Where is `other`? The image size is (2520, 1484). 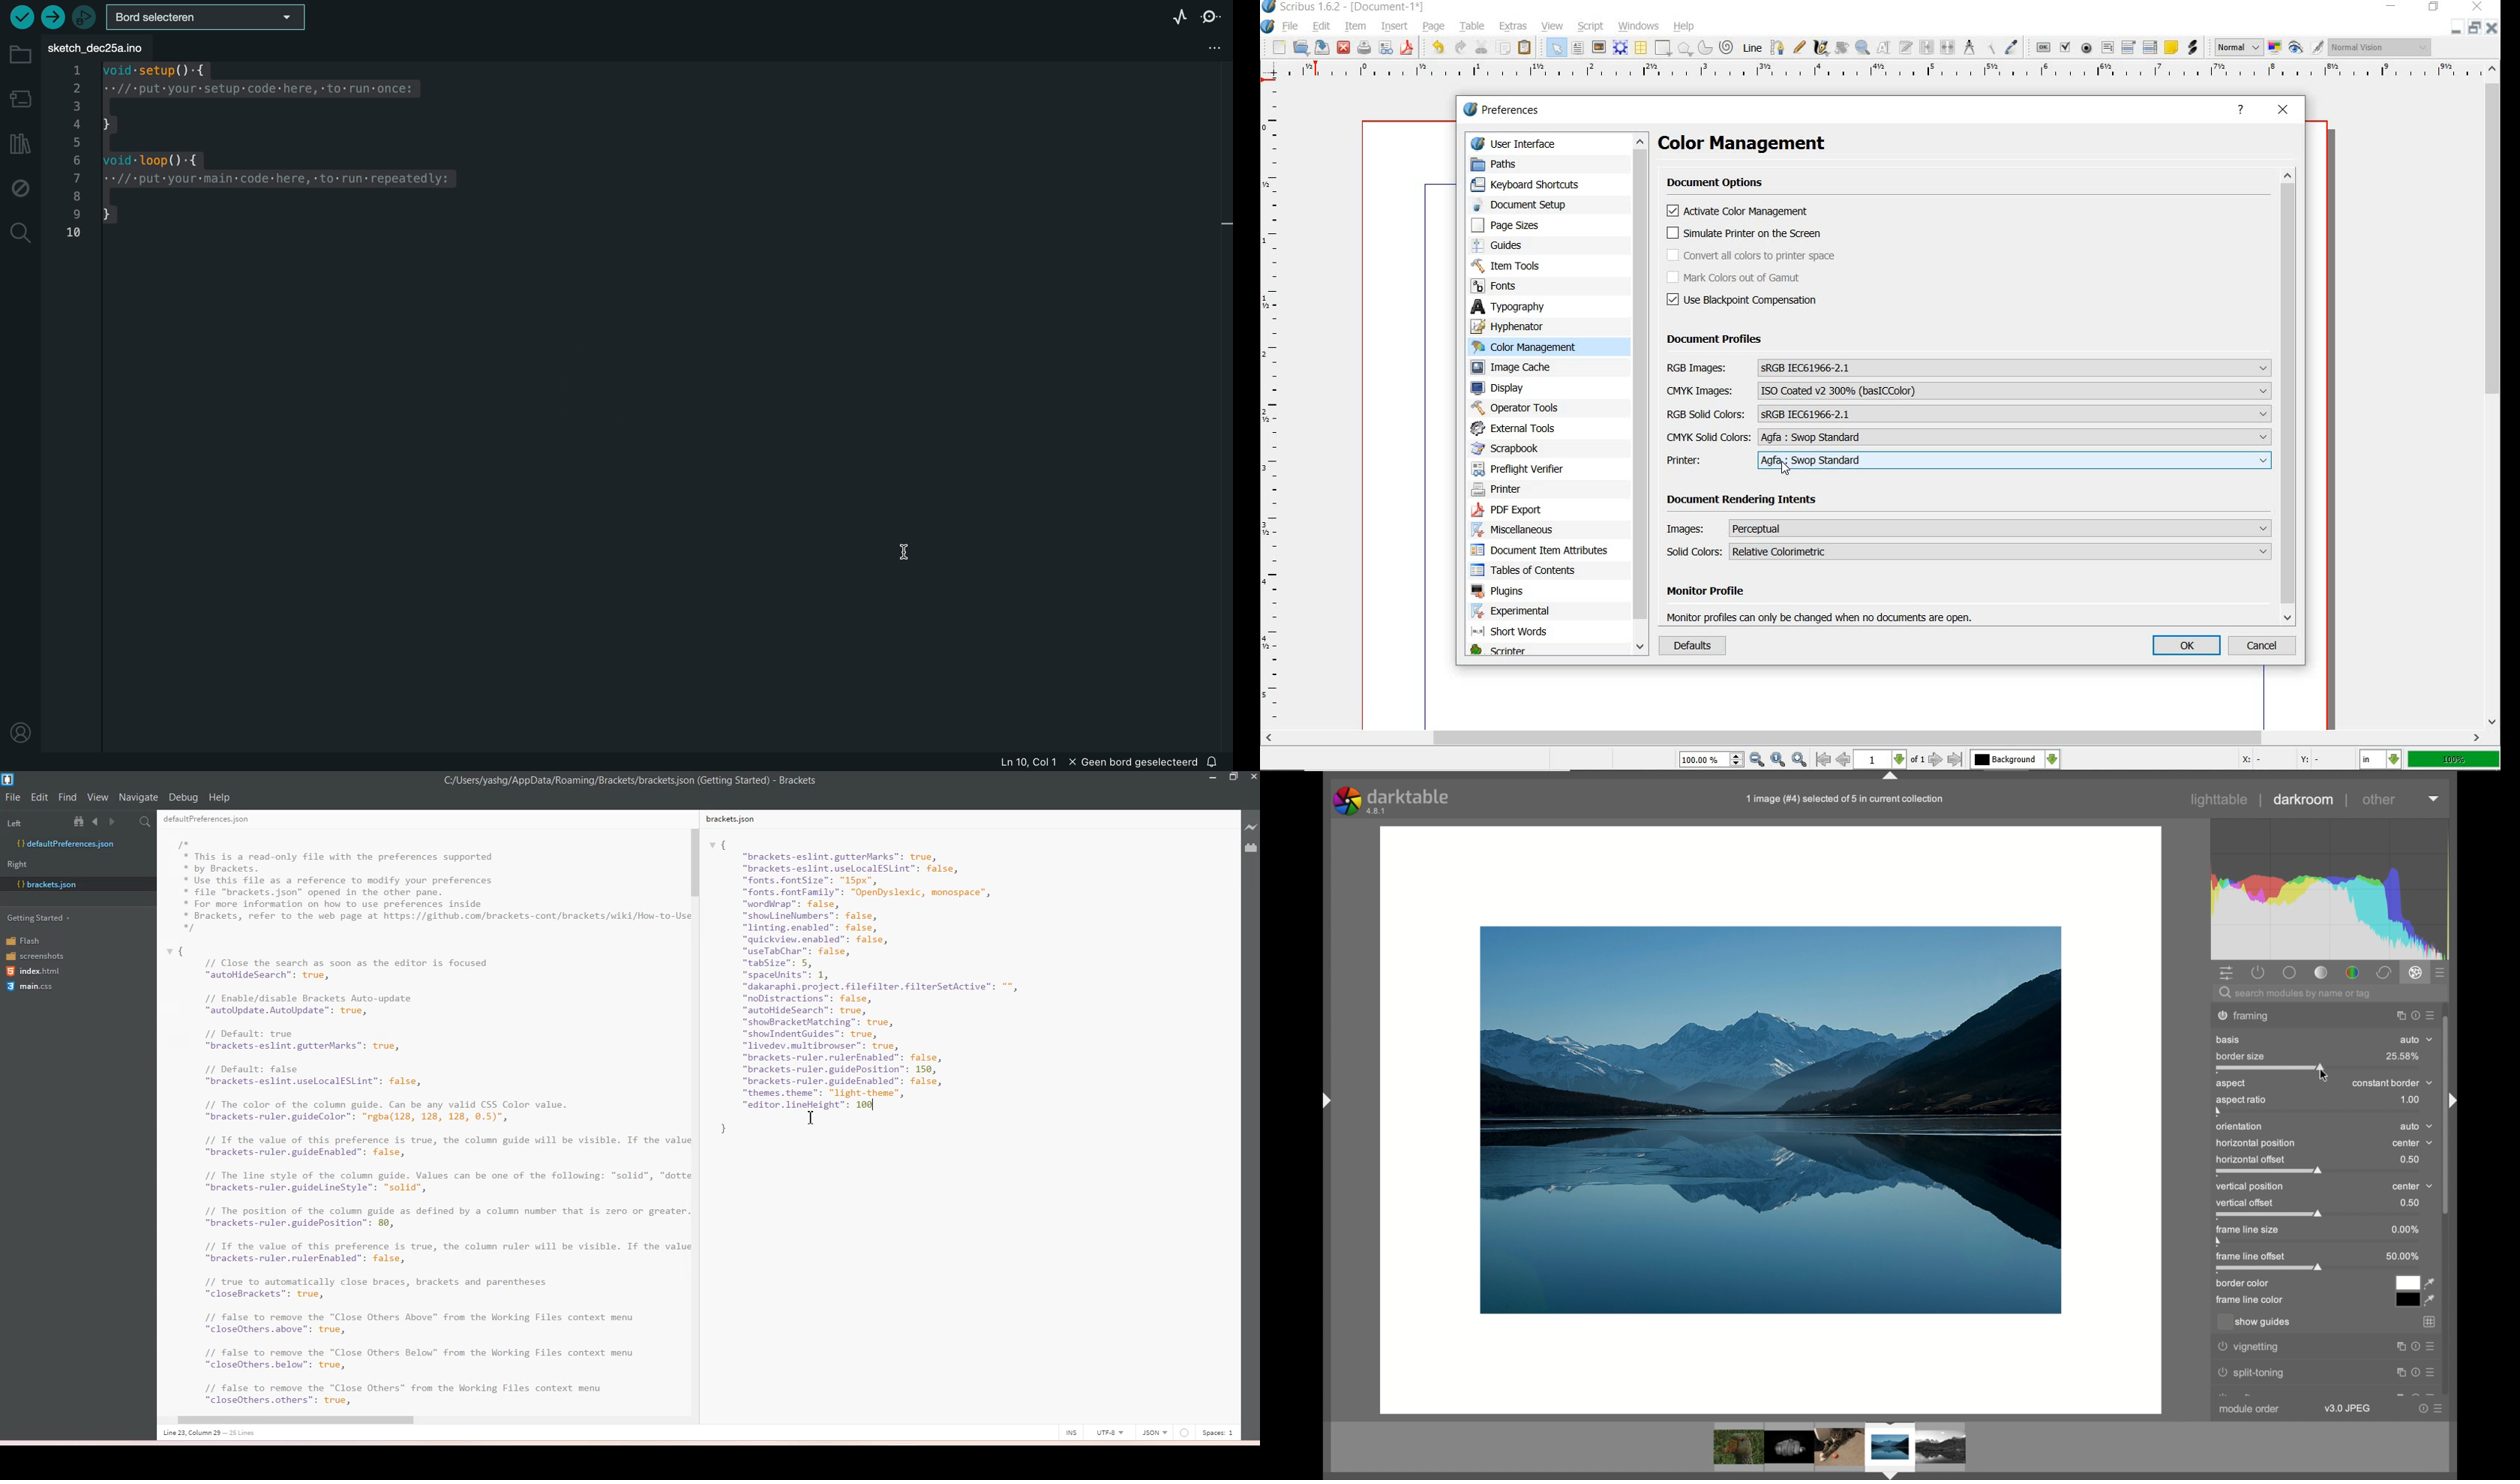
other is located at coordinates (2381, 800).